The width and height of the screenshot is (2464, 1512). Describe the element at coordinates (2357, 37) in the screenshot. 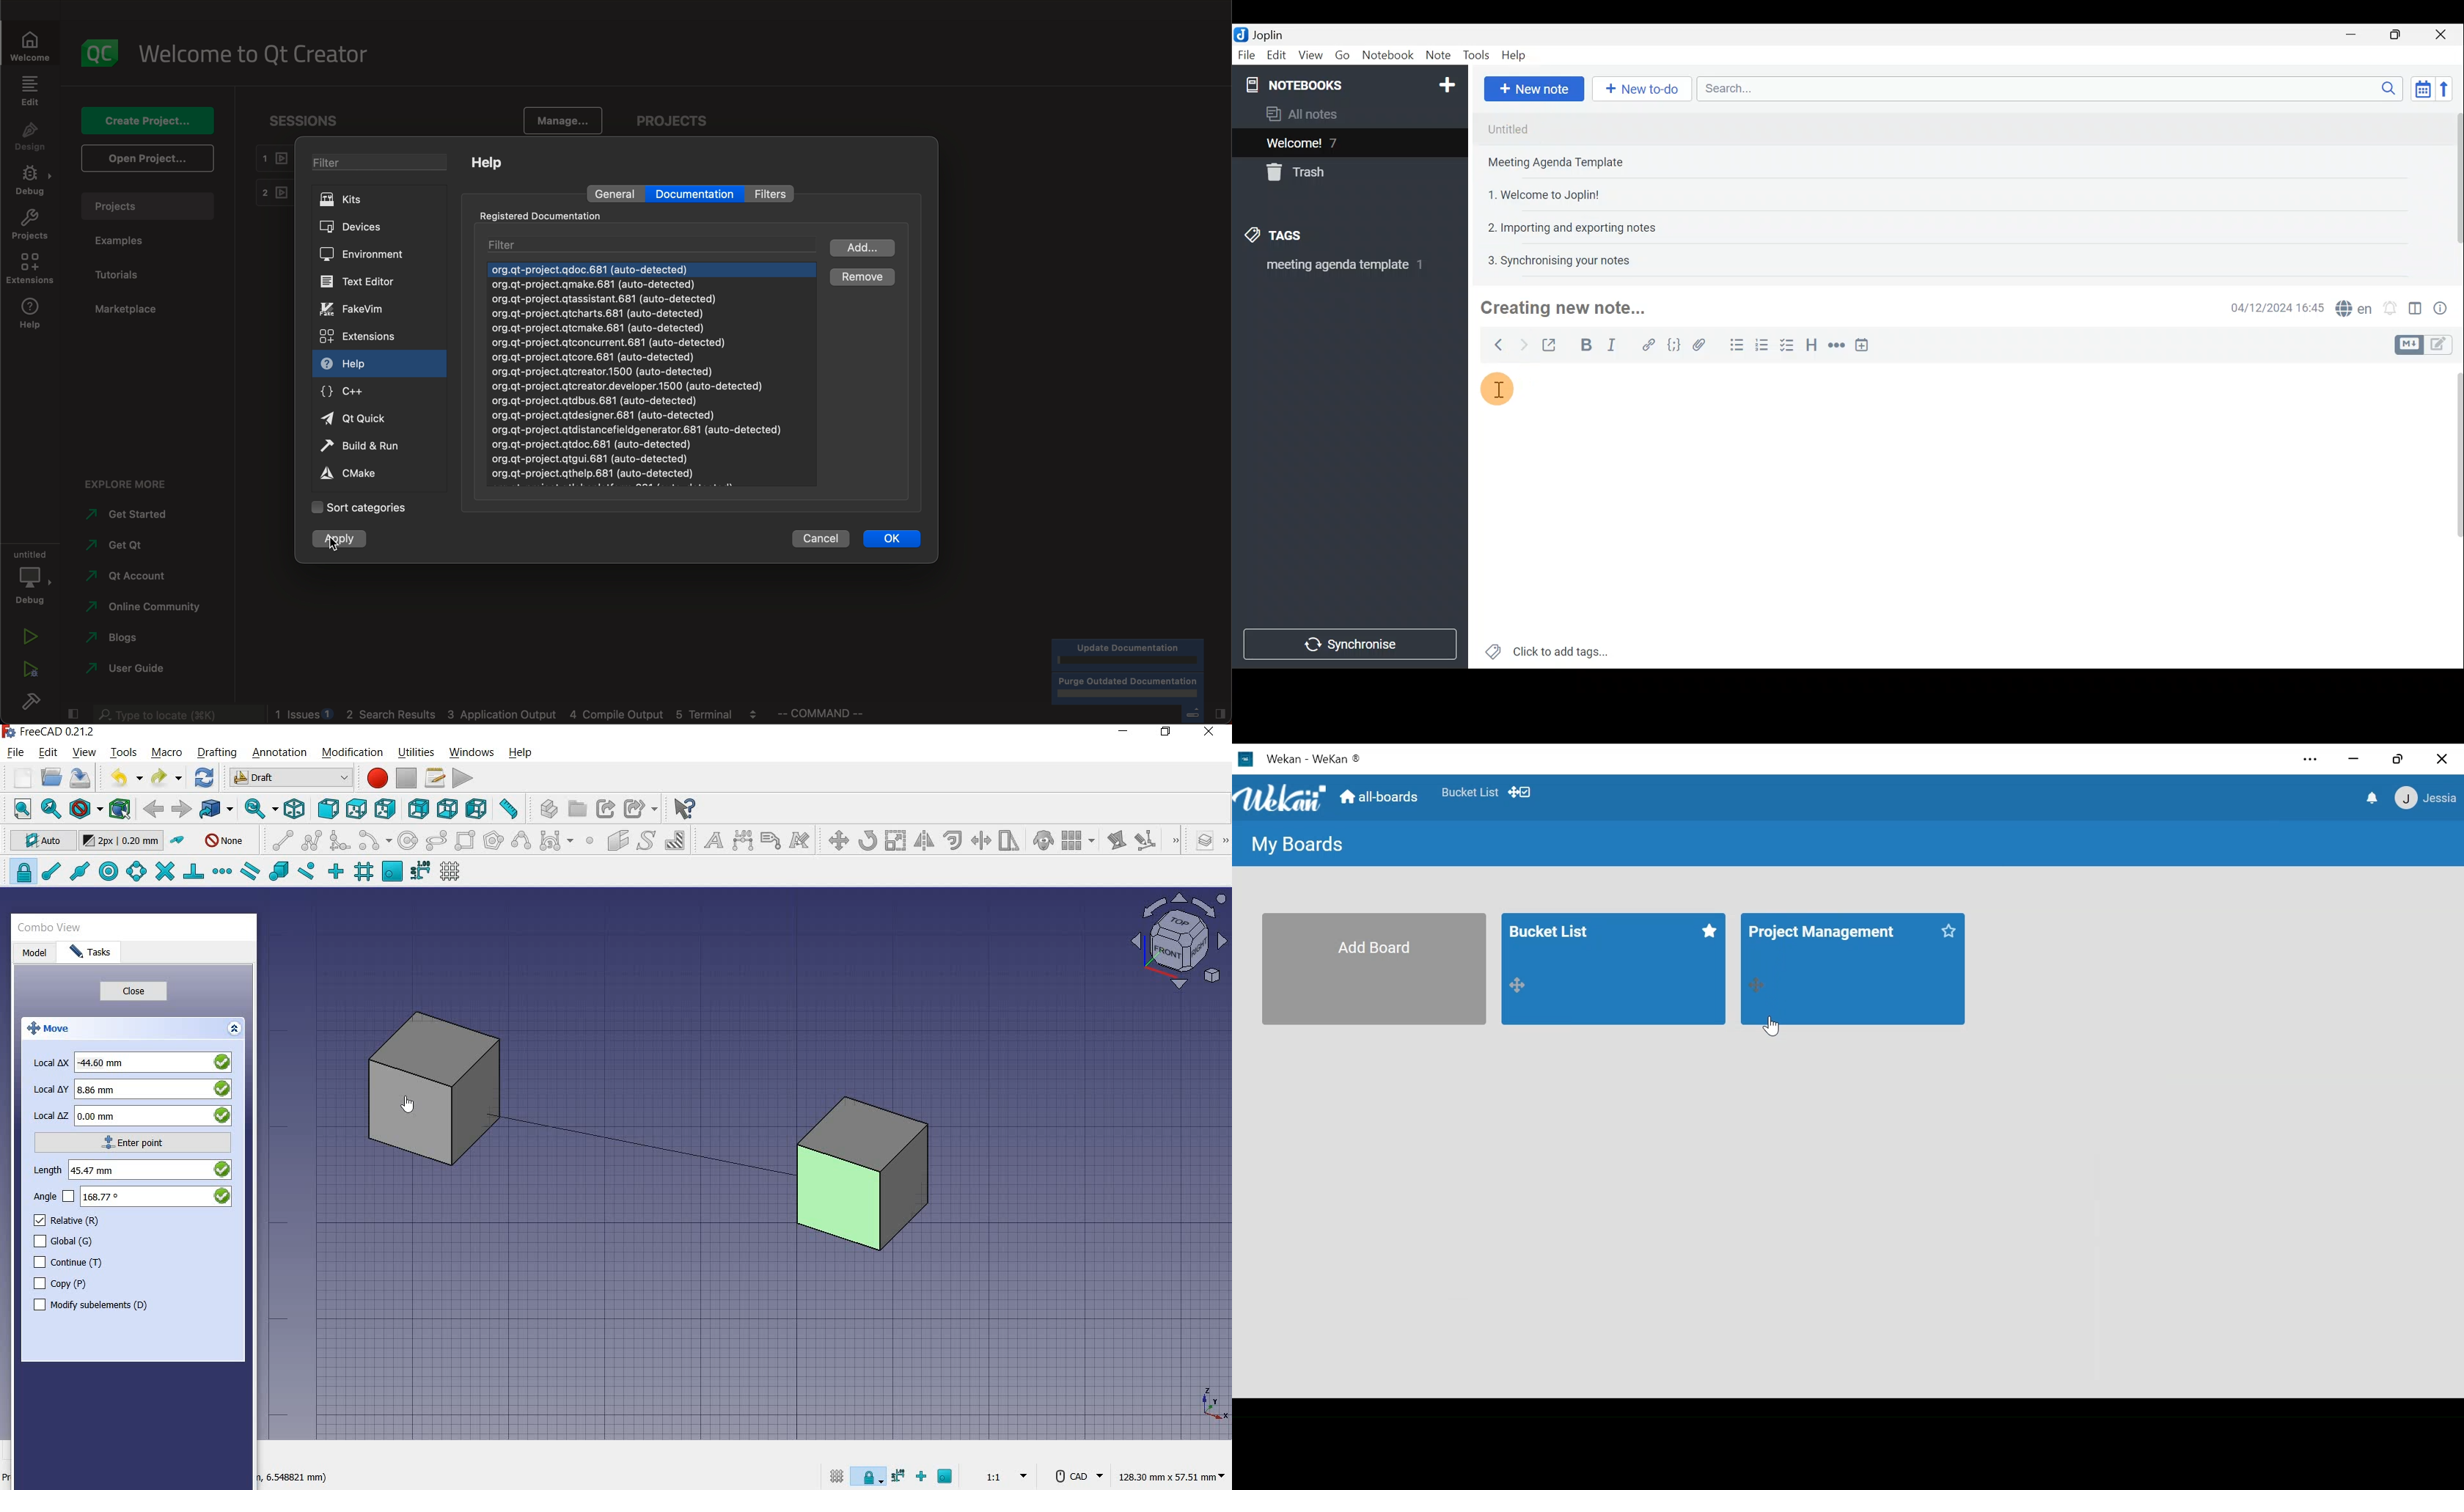

I see `Minimise` at that location.